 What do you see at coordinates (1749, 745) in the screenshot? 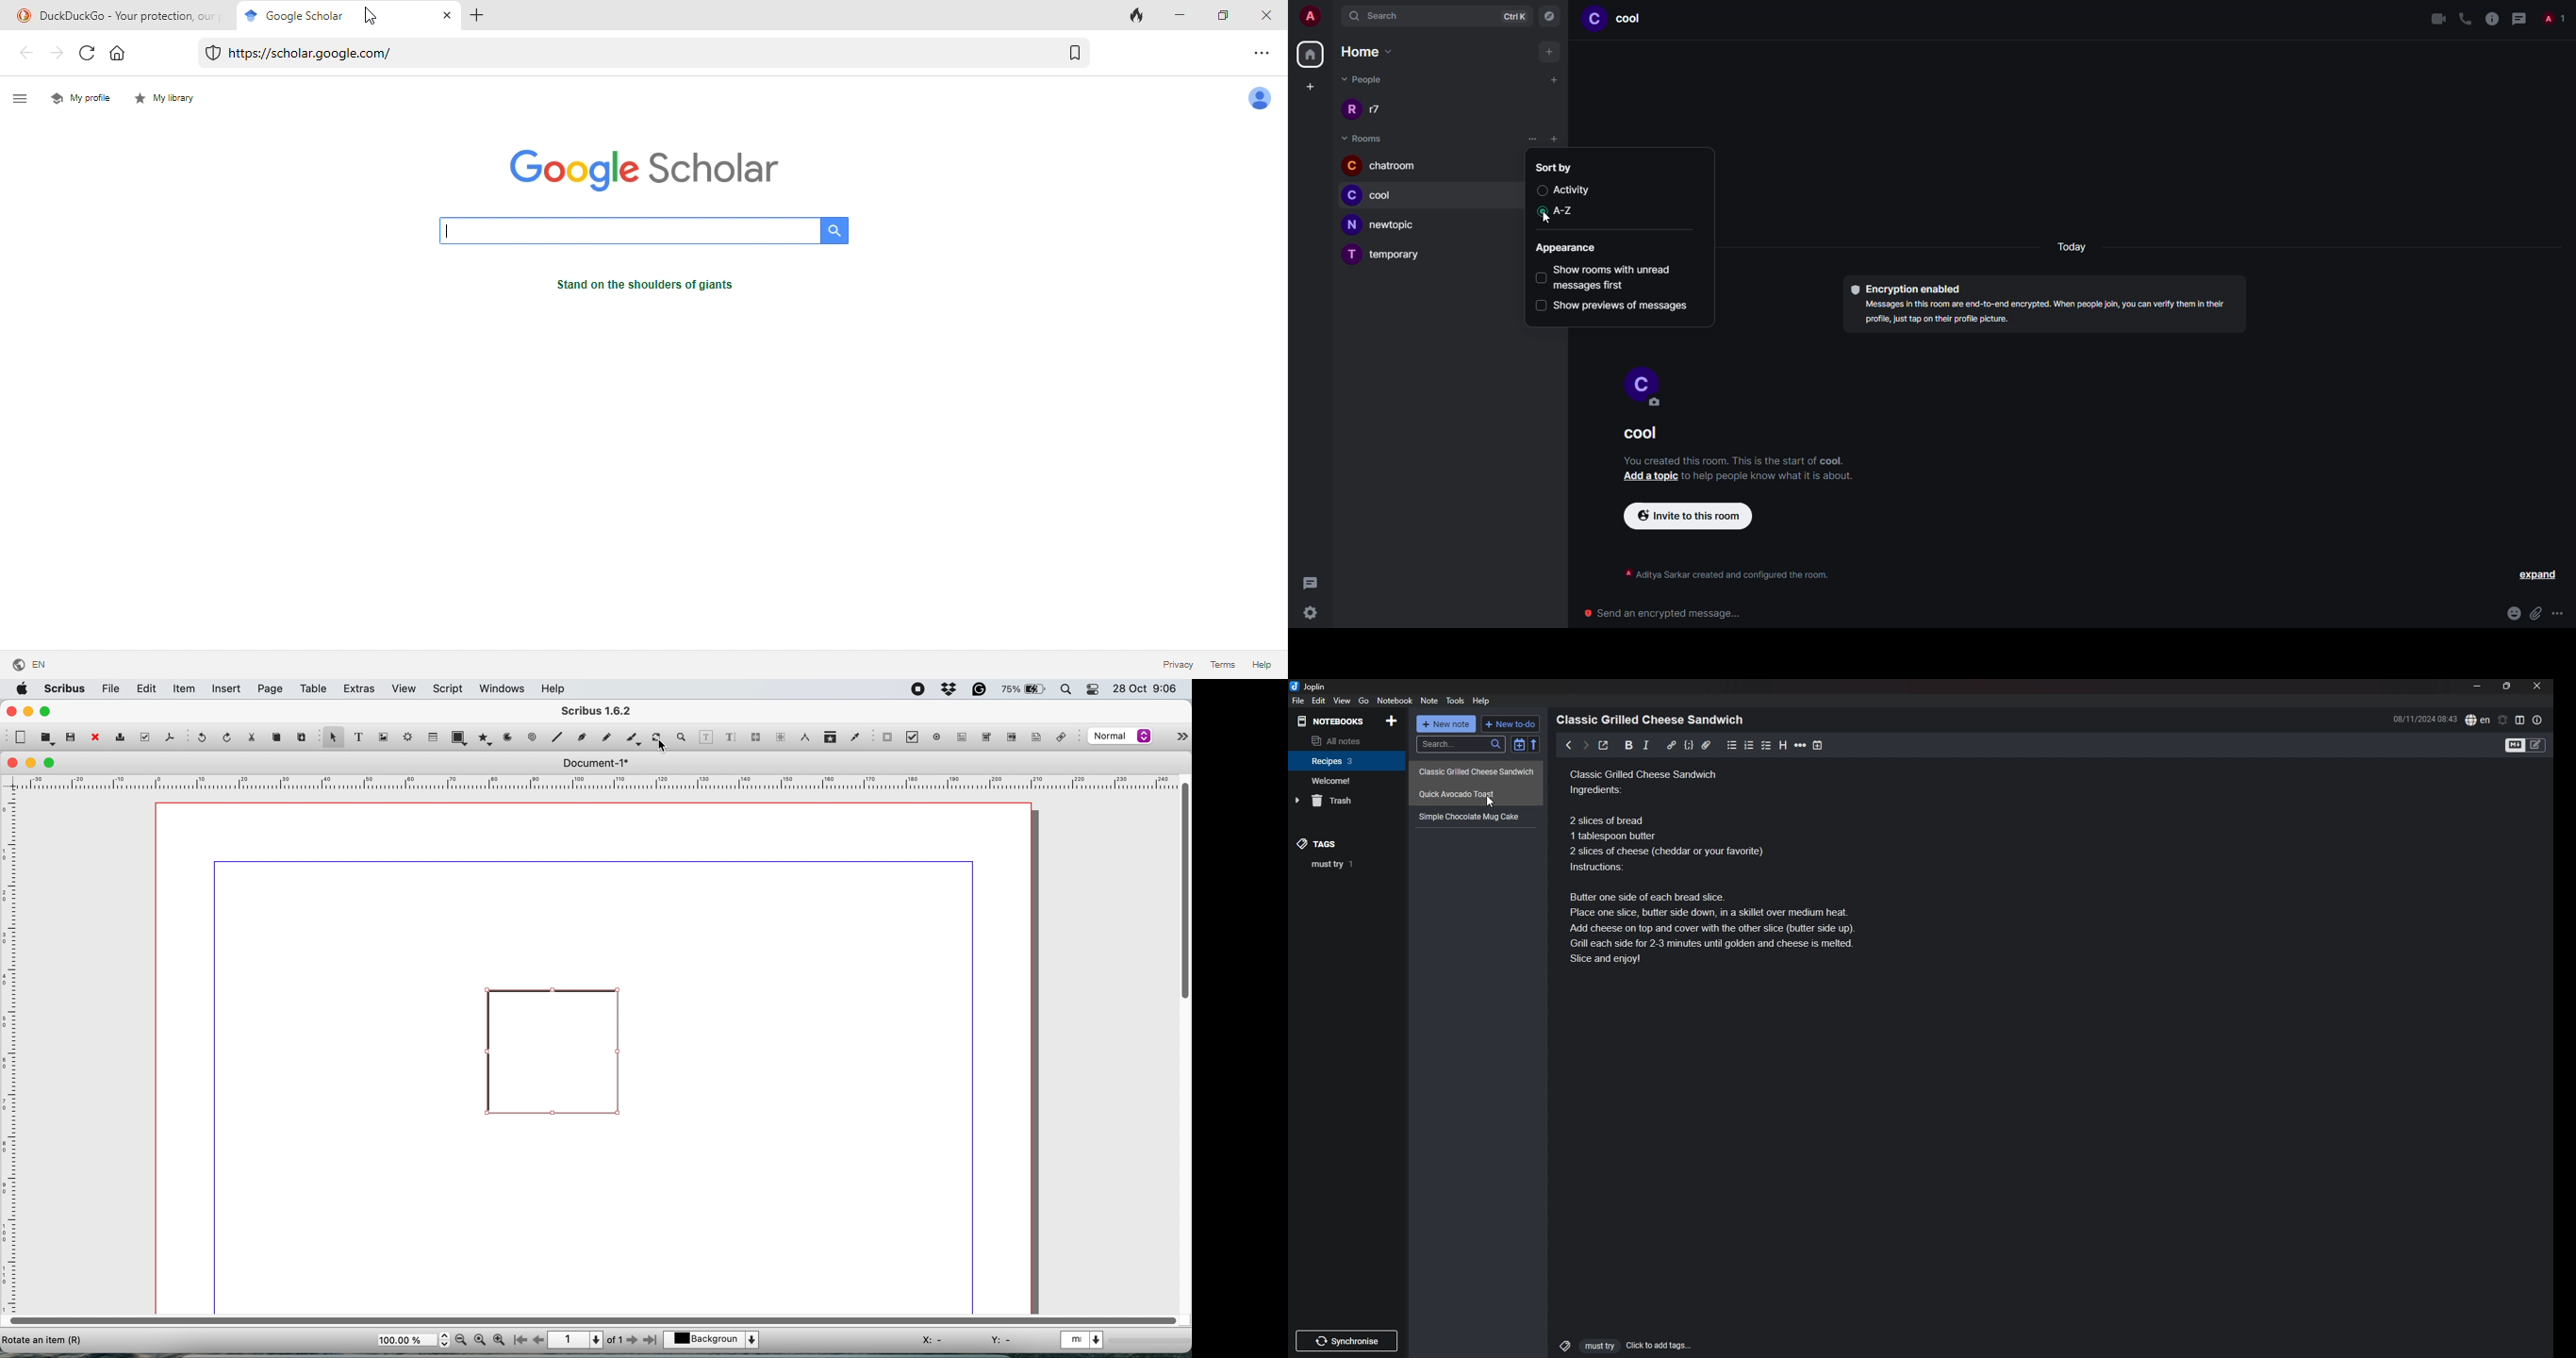
I see `number list` at bounding box center [1749, 745].